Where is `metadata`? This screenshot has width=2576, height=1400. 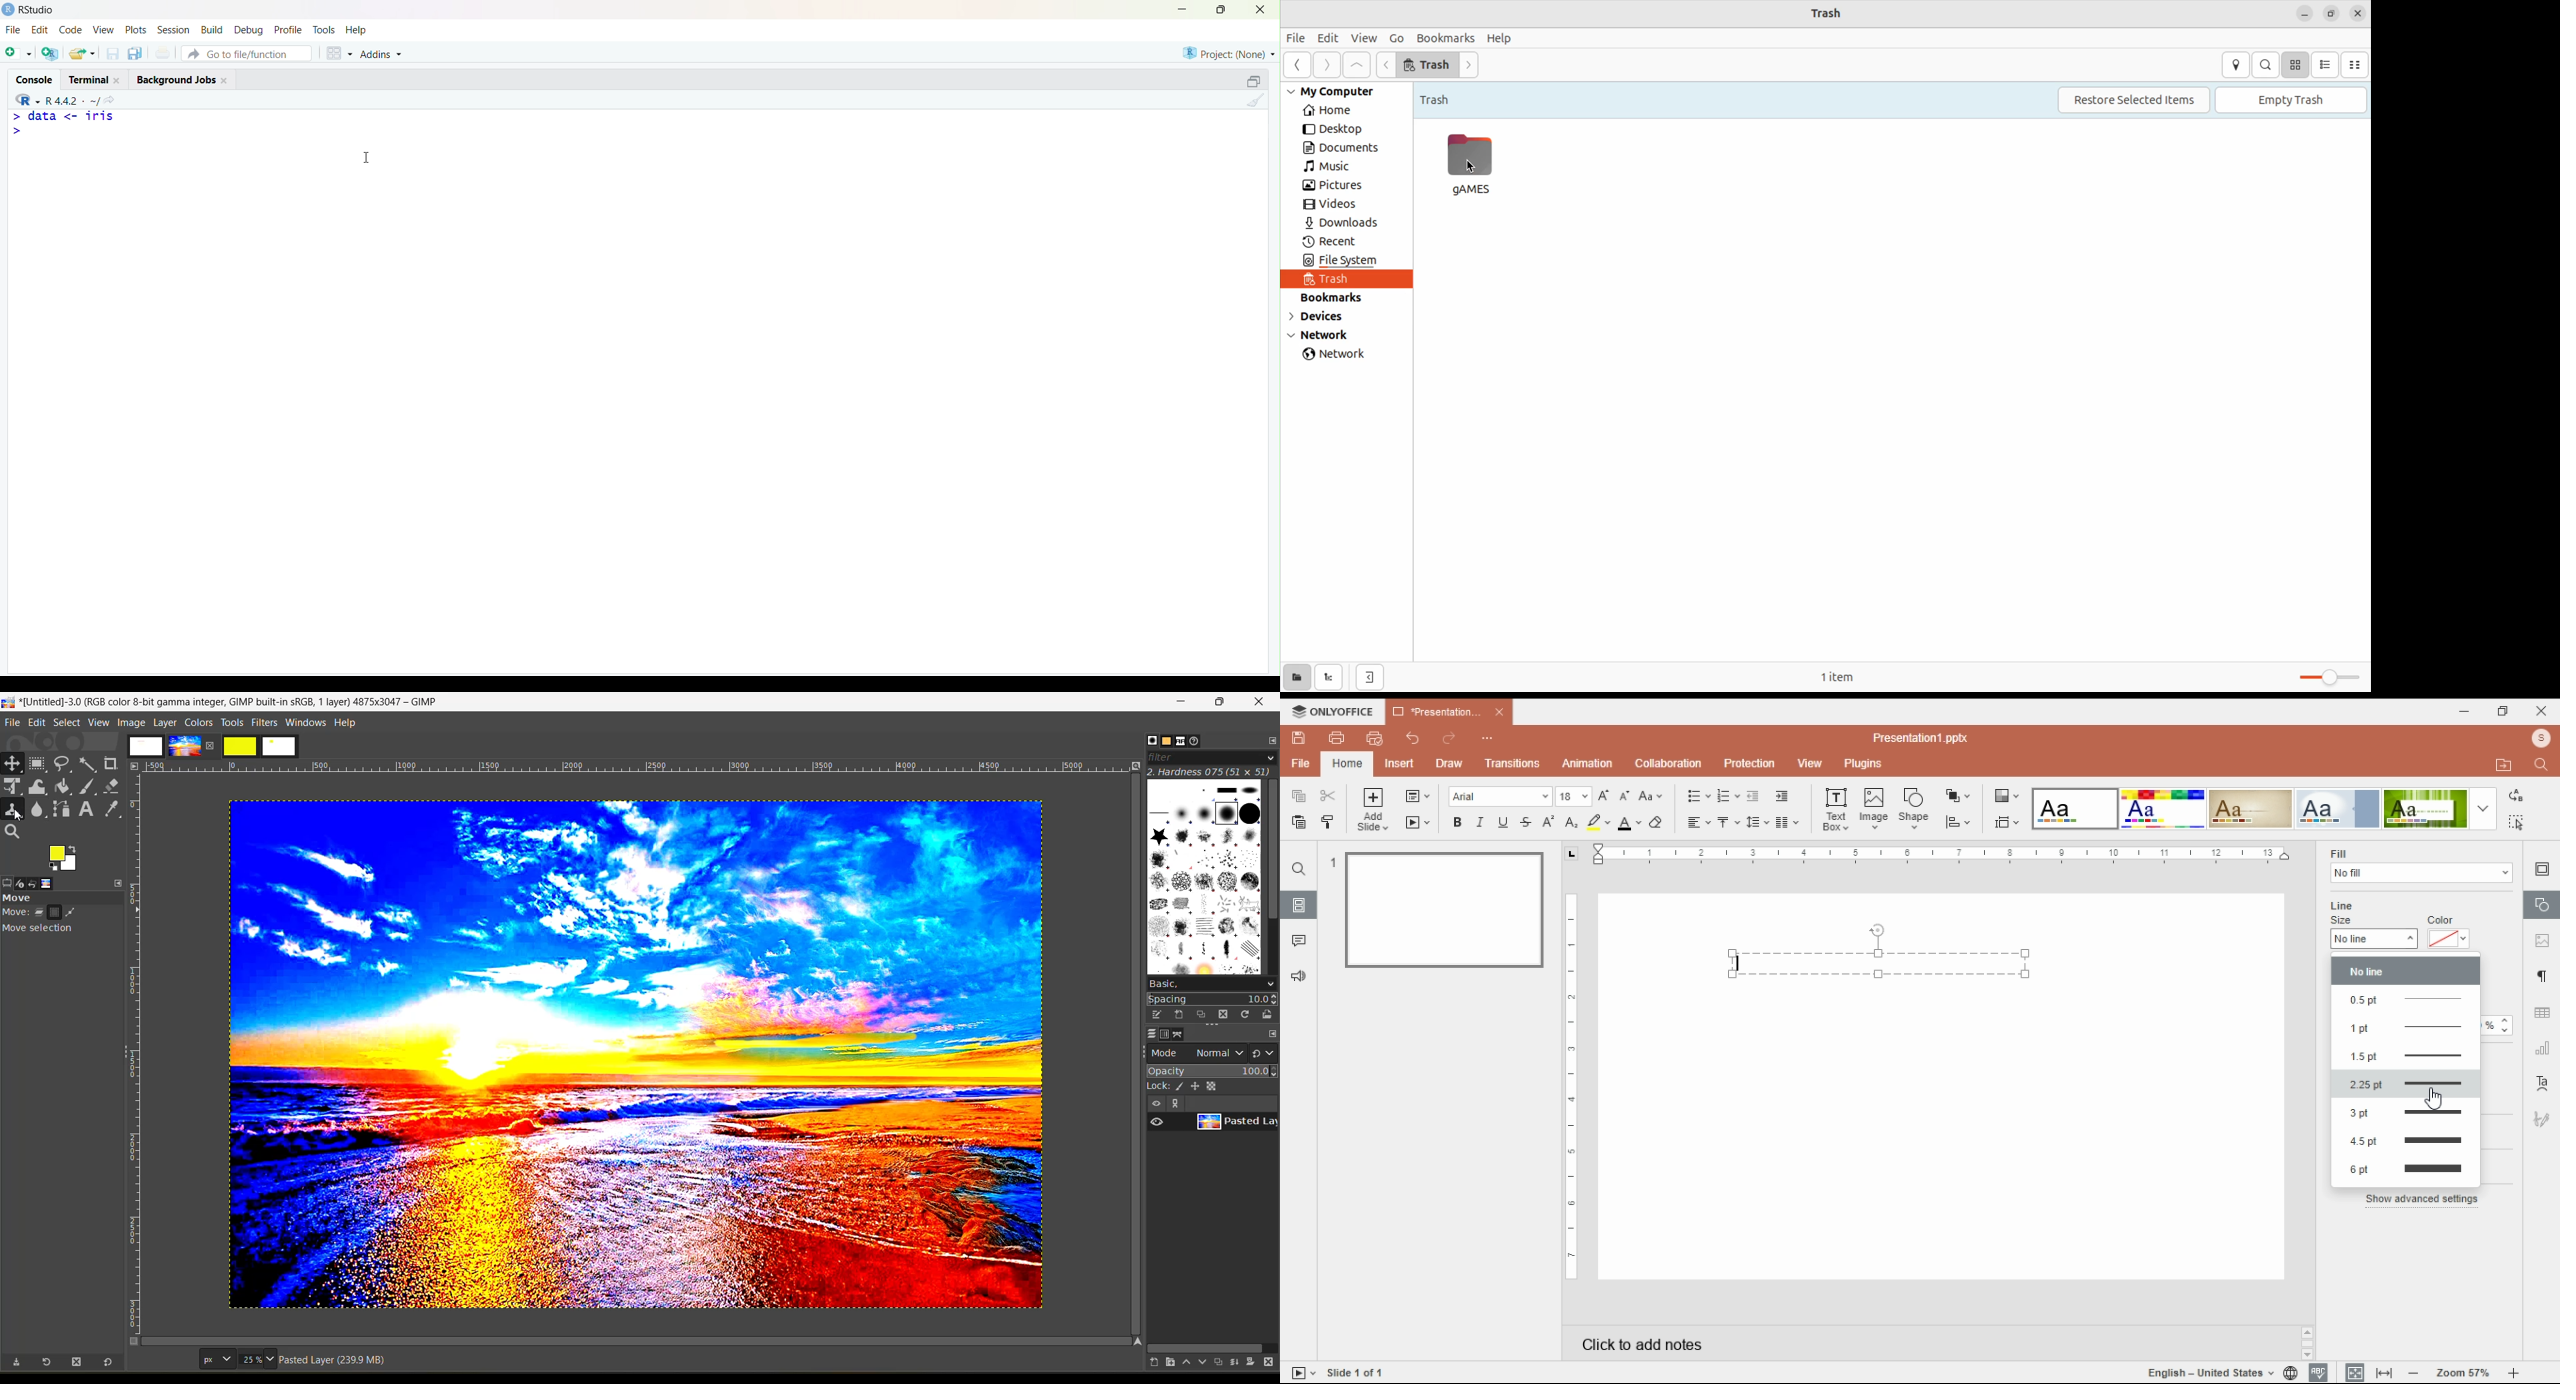 metadata is located at coordinates (337, 1362).